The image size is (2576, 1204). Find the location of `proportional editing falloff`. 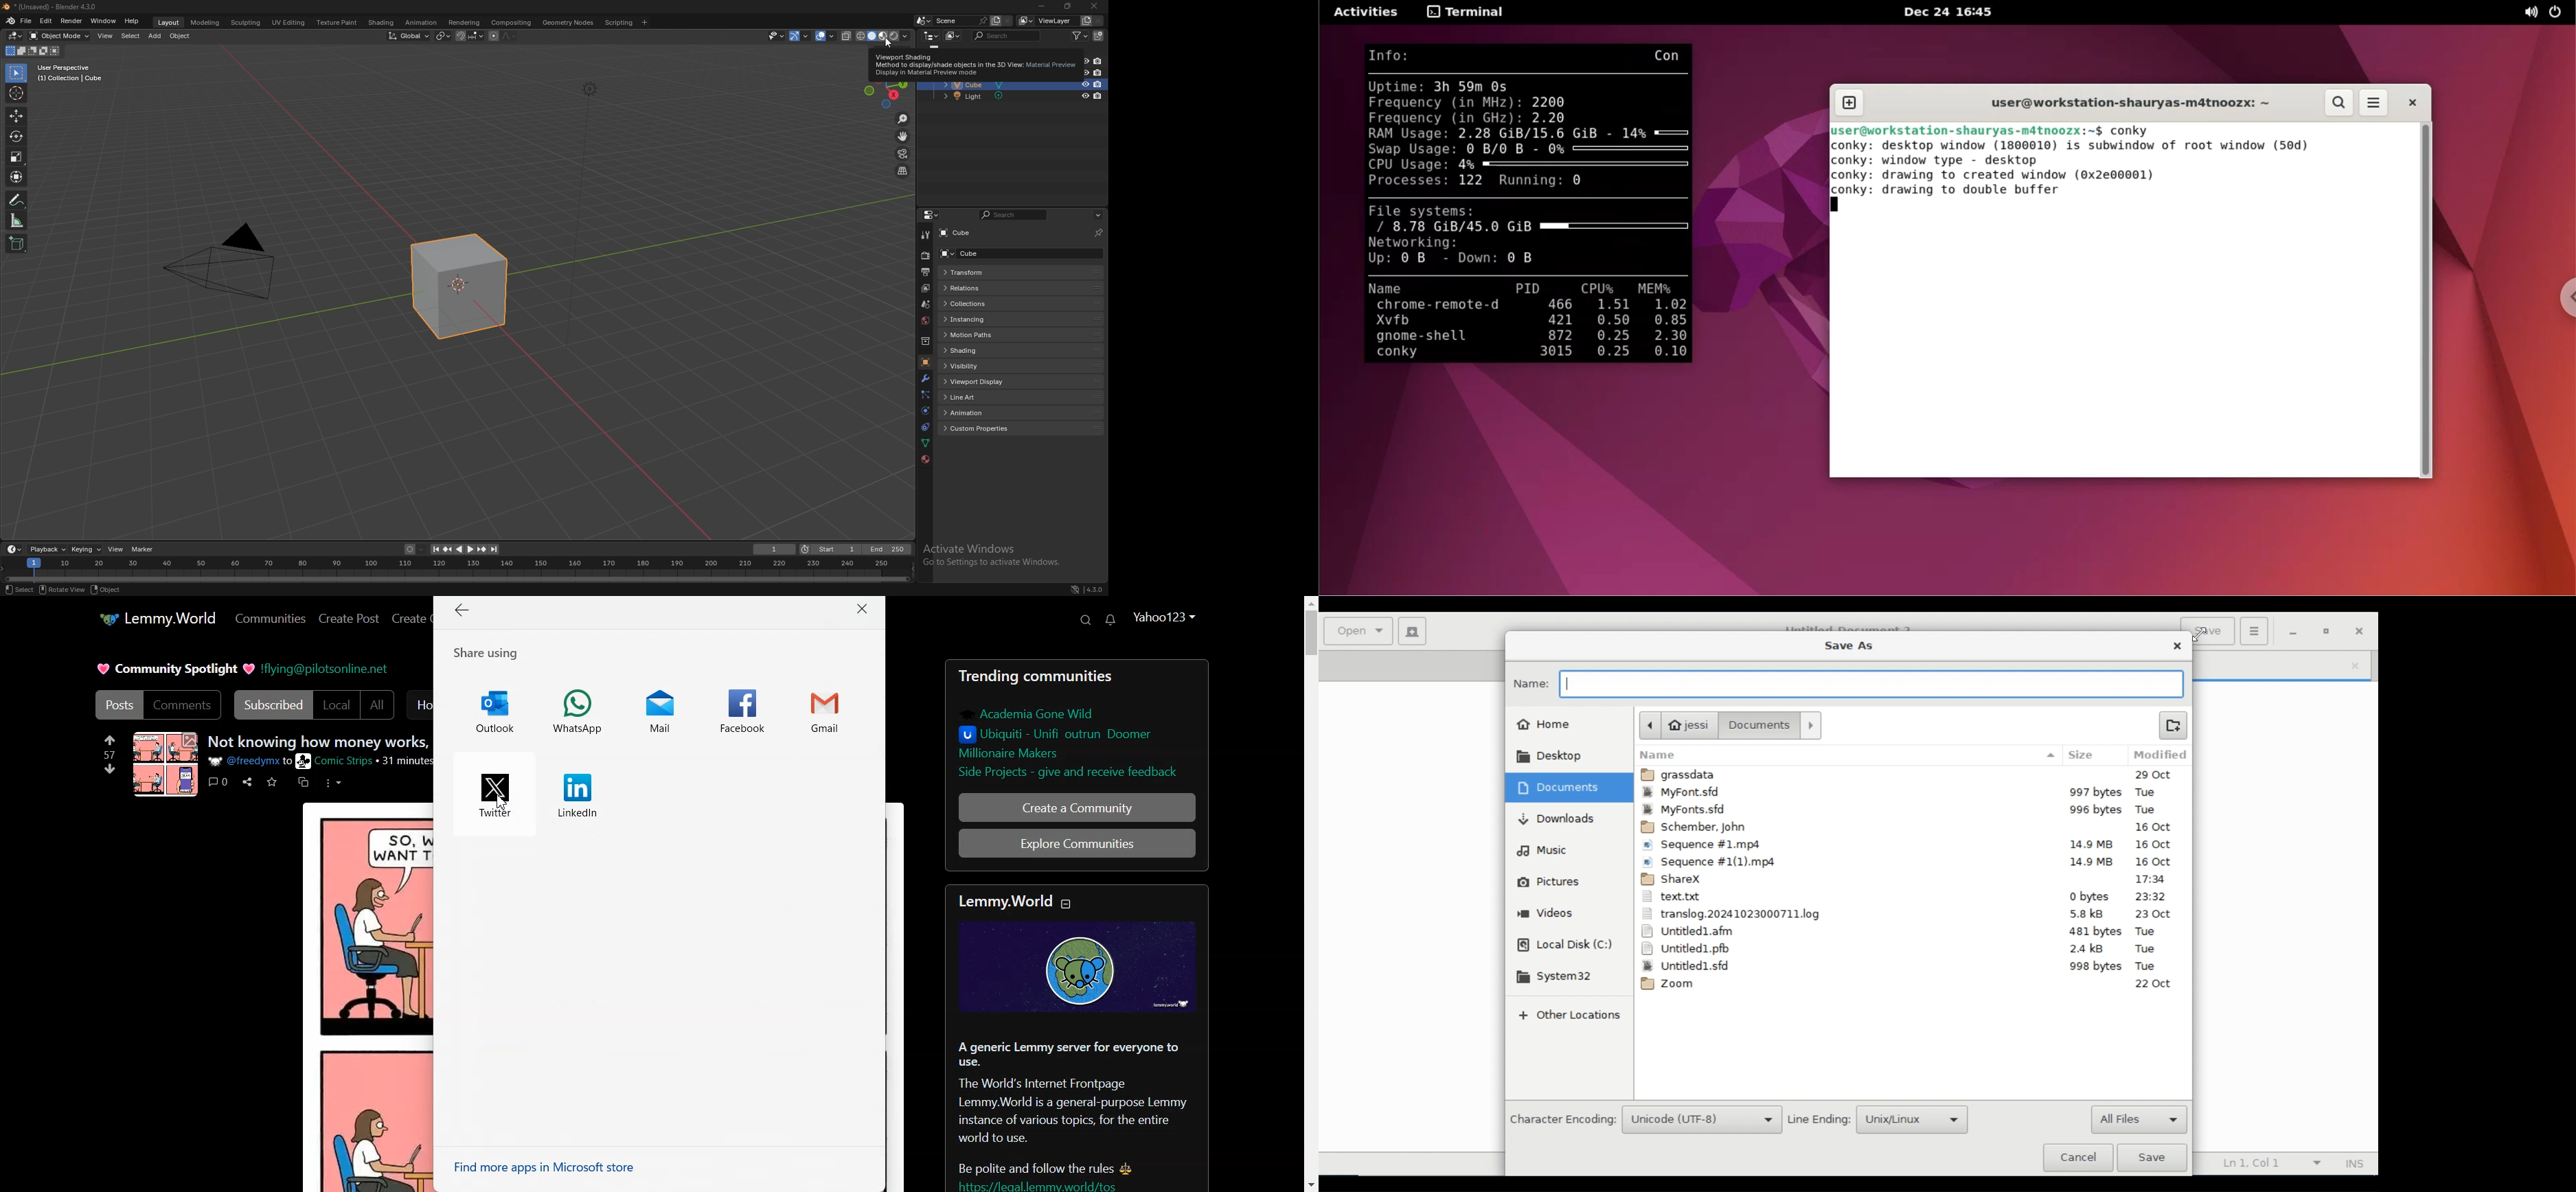

proportional editing falloff is located at coordinates (508, 36).